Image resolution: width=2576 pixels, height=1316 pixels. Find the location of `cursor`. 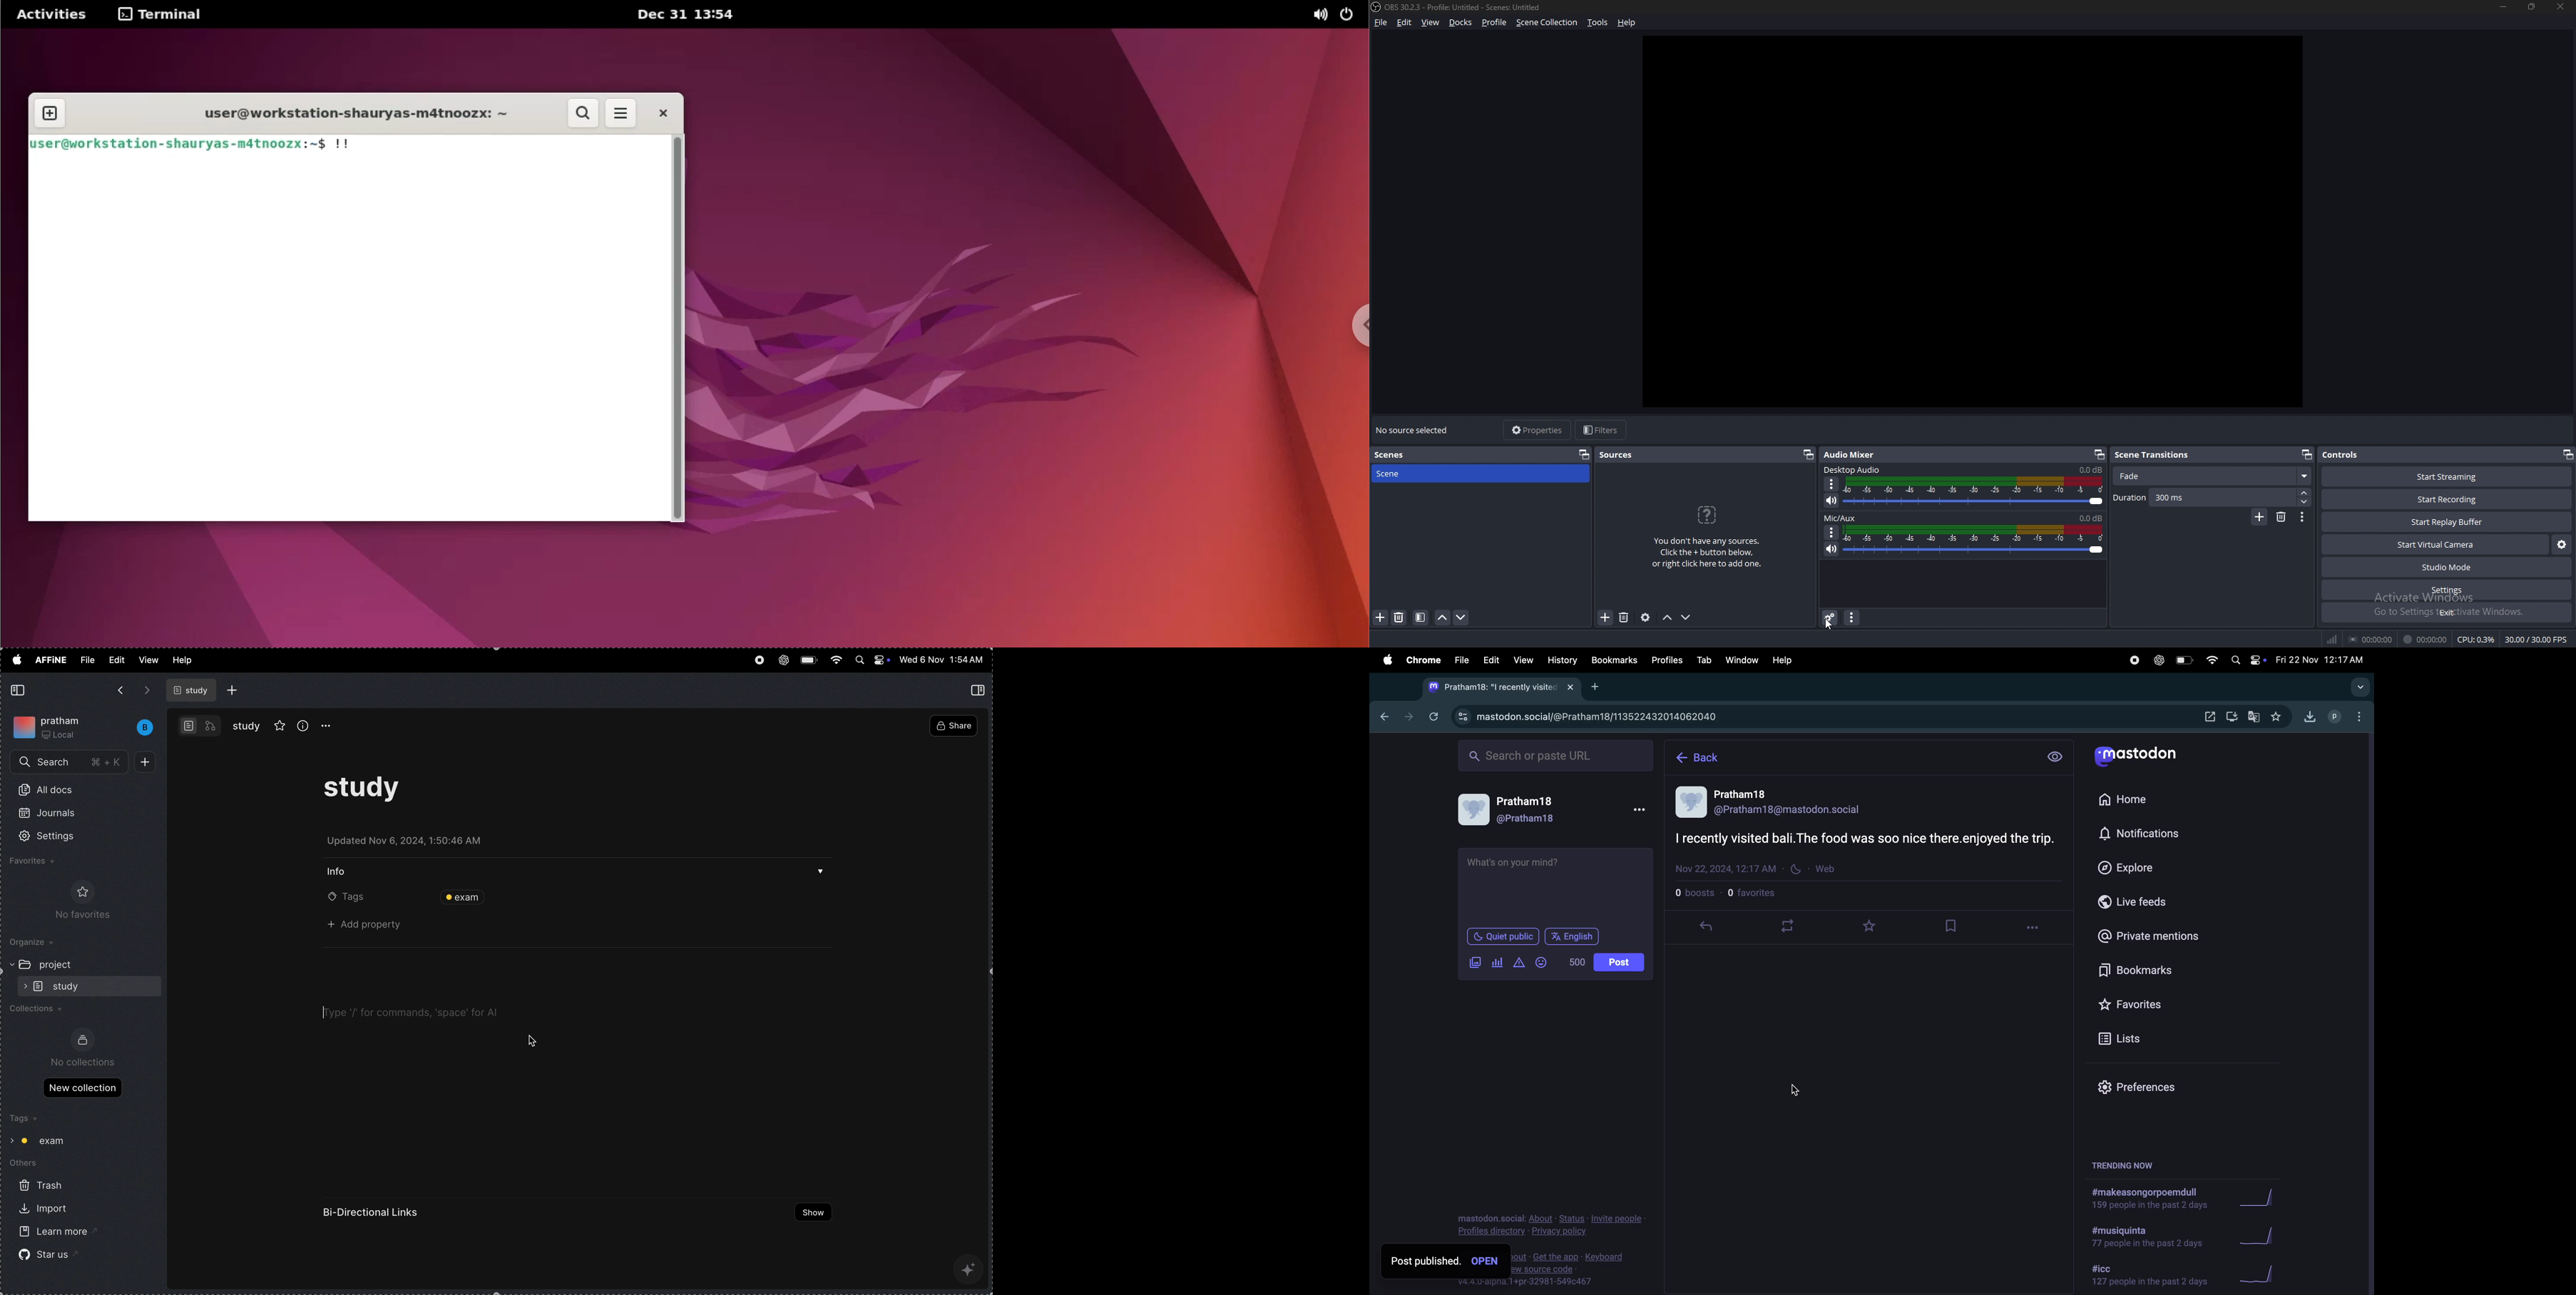

cursor is located at coordinates (1795, 1091).